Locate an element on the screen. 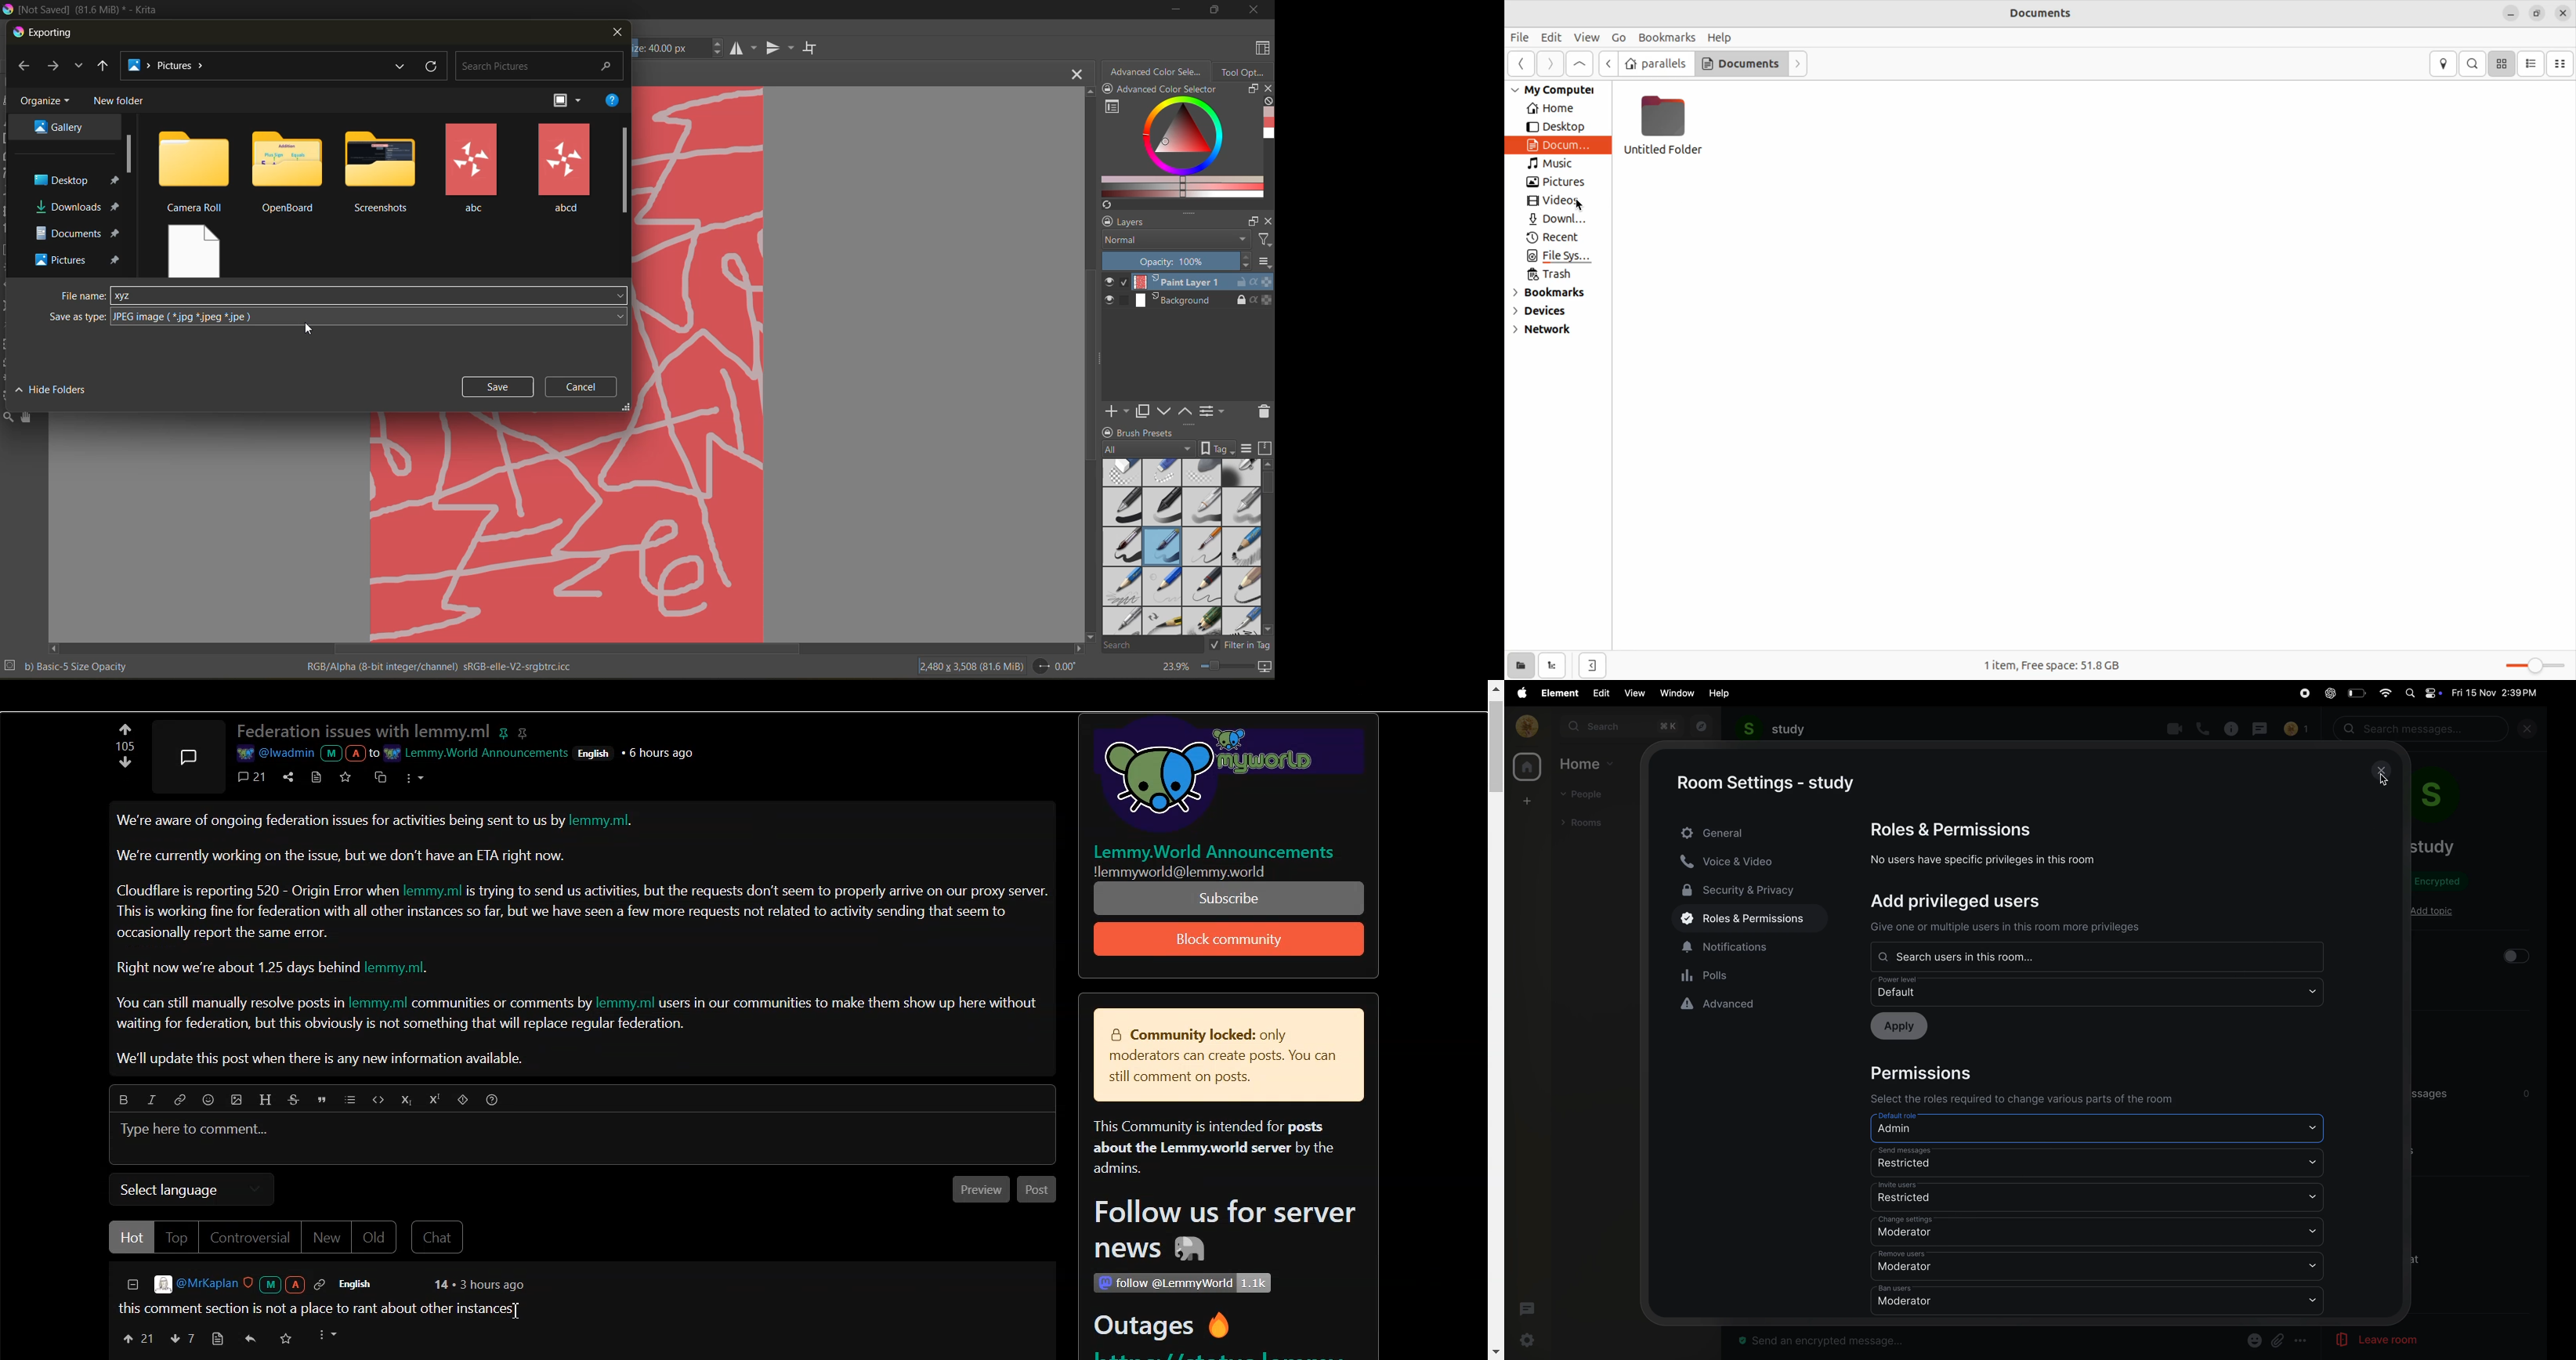 The image size is (2576, 1372). Network is located at coordinates (1541, 332).